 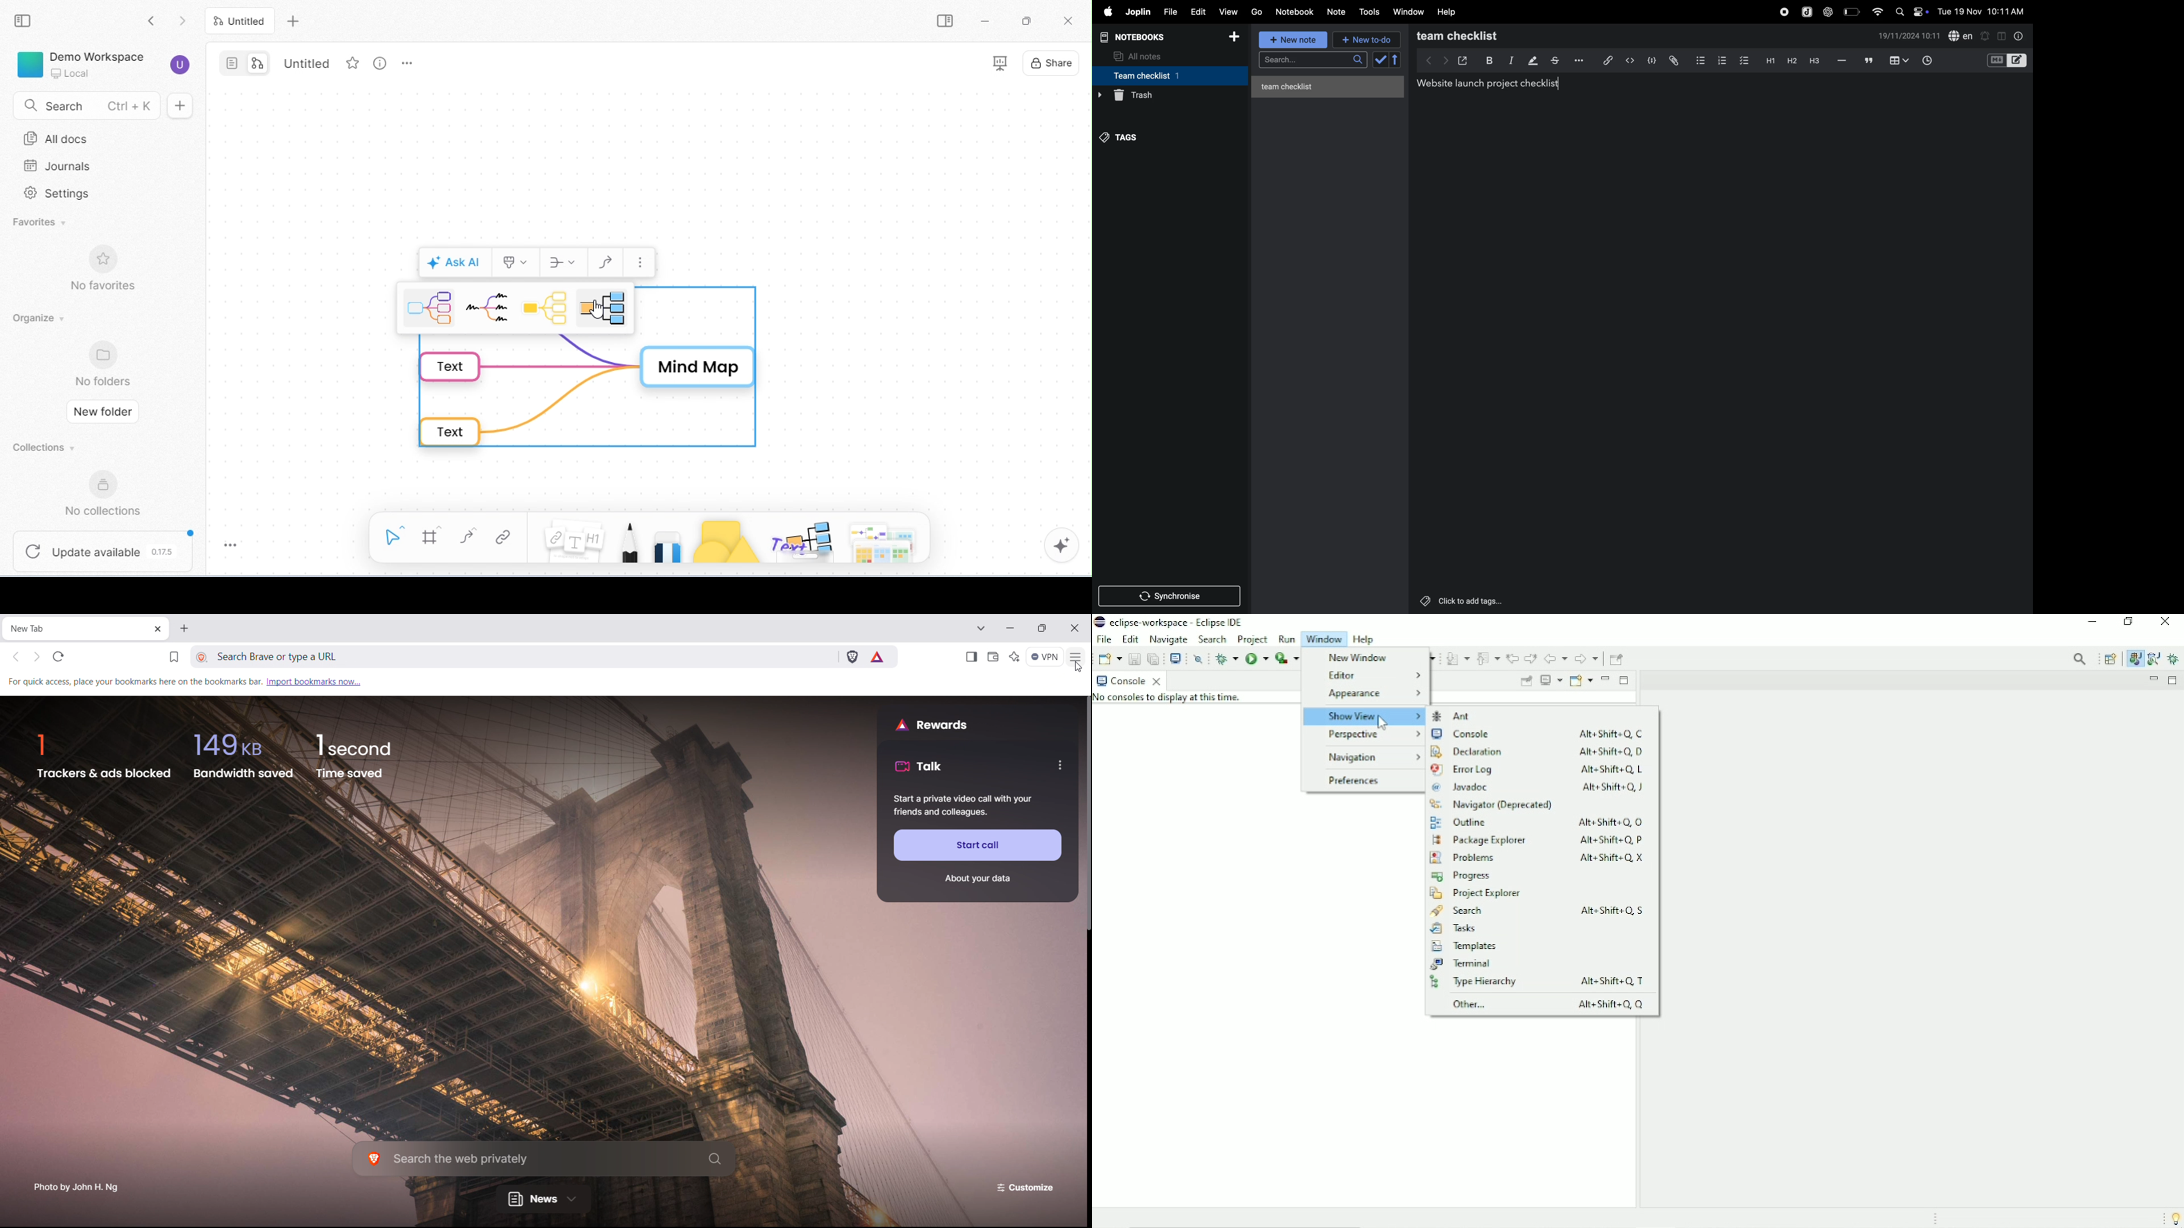 What do you see at coordinates (1486, 84) in the screenshot?
I see `title` at bounding box center [1486, 84].